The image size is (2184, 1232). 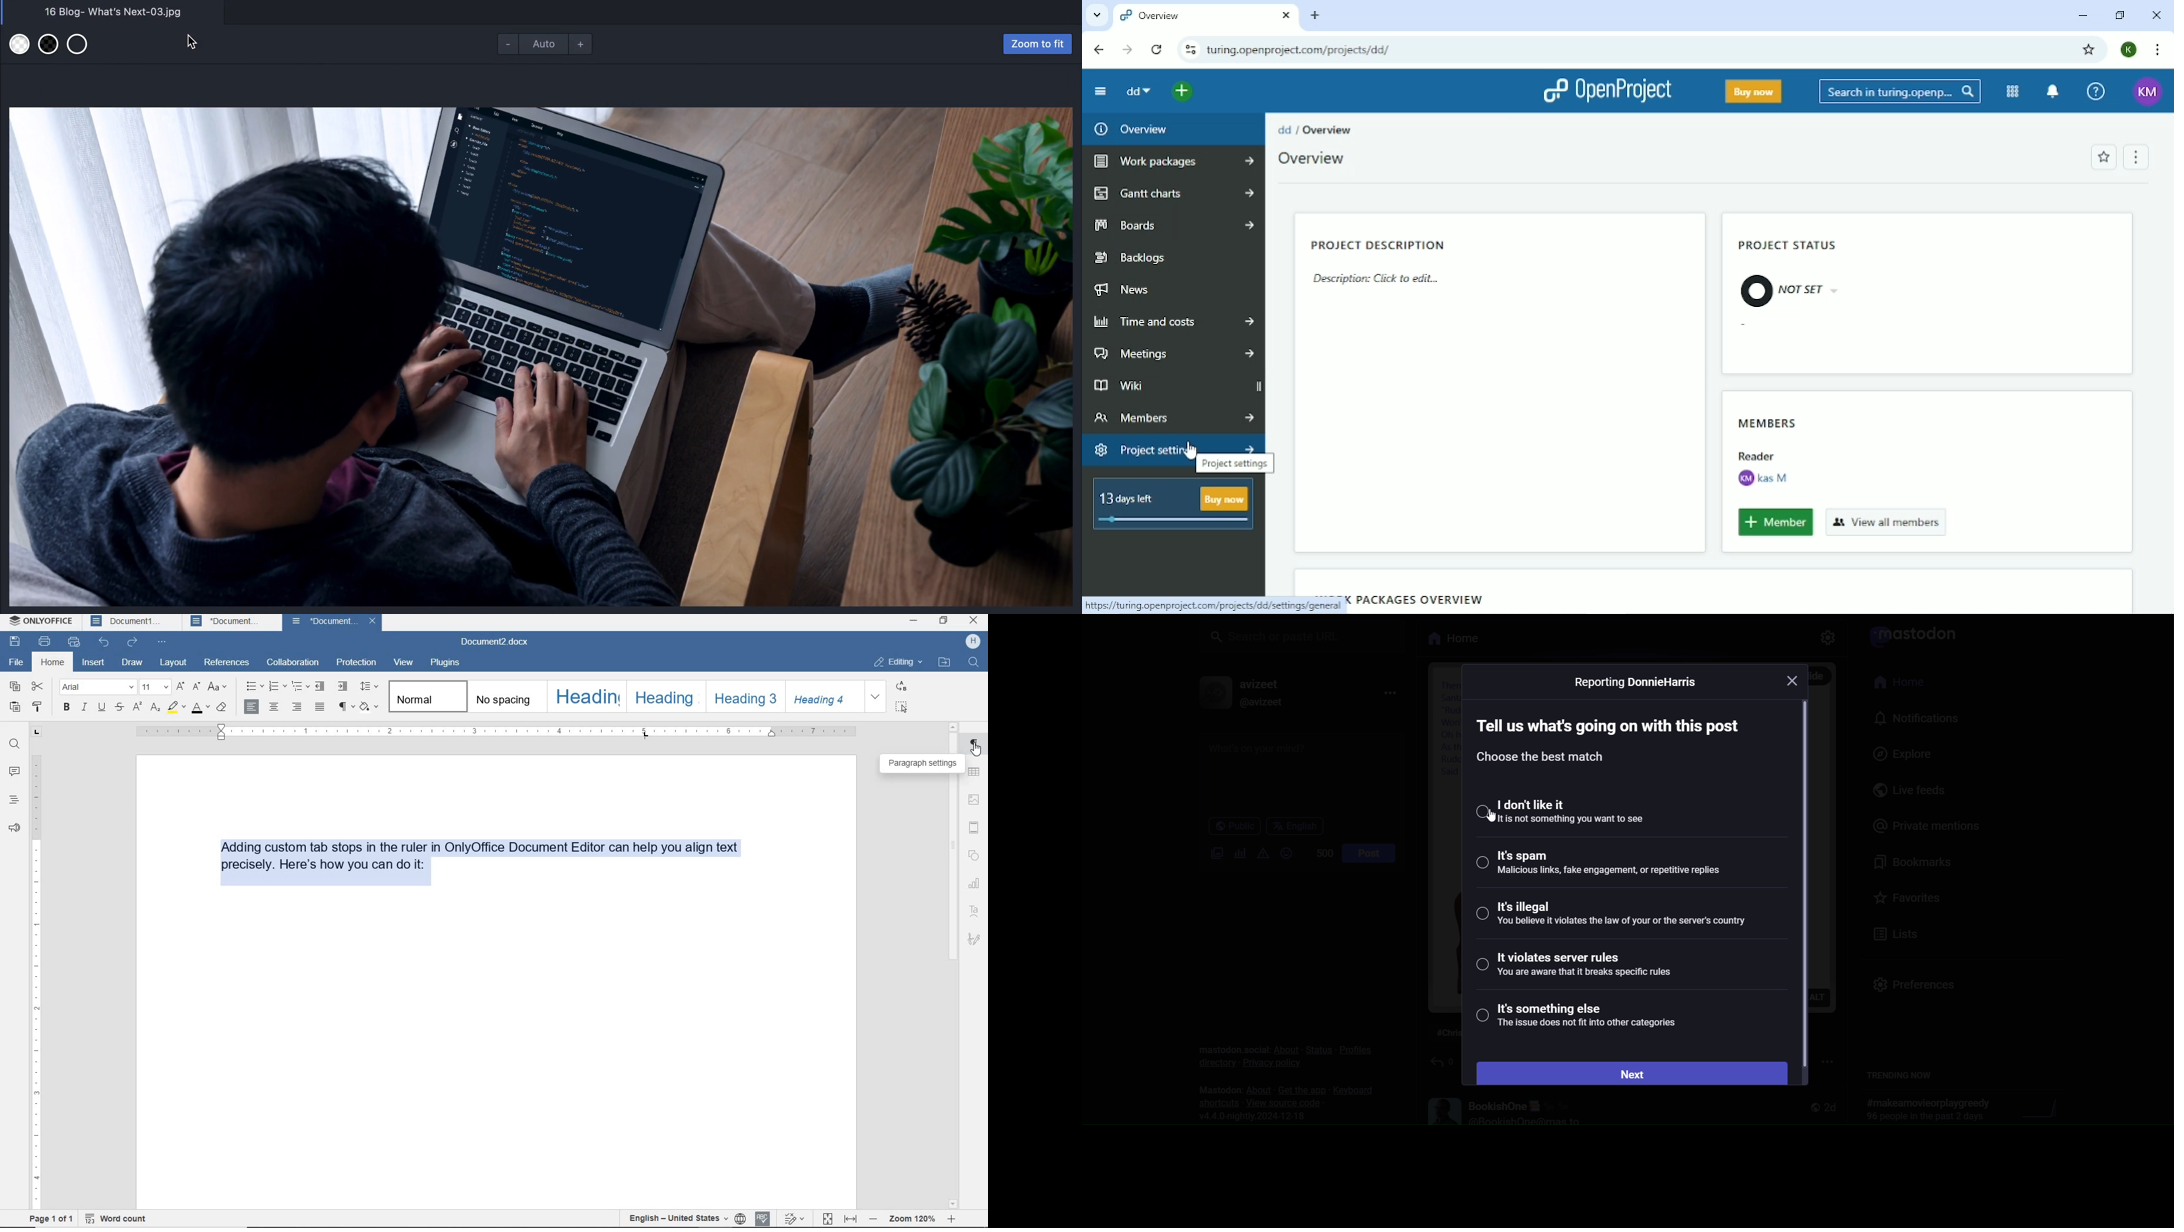 I want to click on page 1 of 1, so click(x=50, y=1219).